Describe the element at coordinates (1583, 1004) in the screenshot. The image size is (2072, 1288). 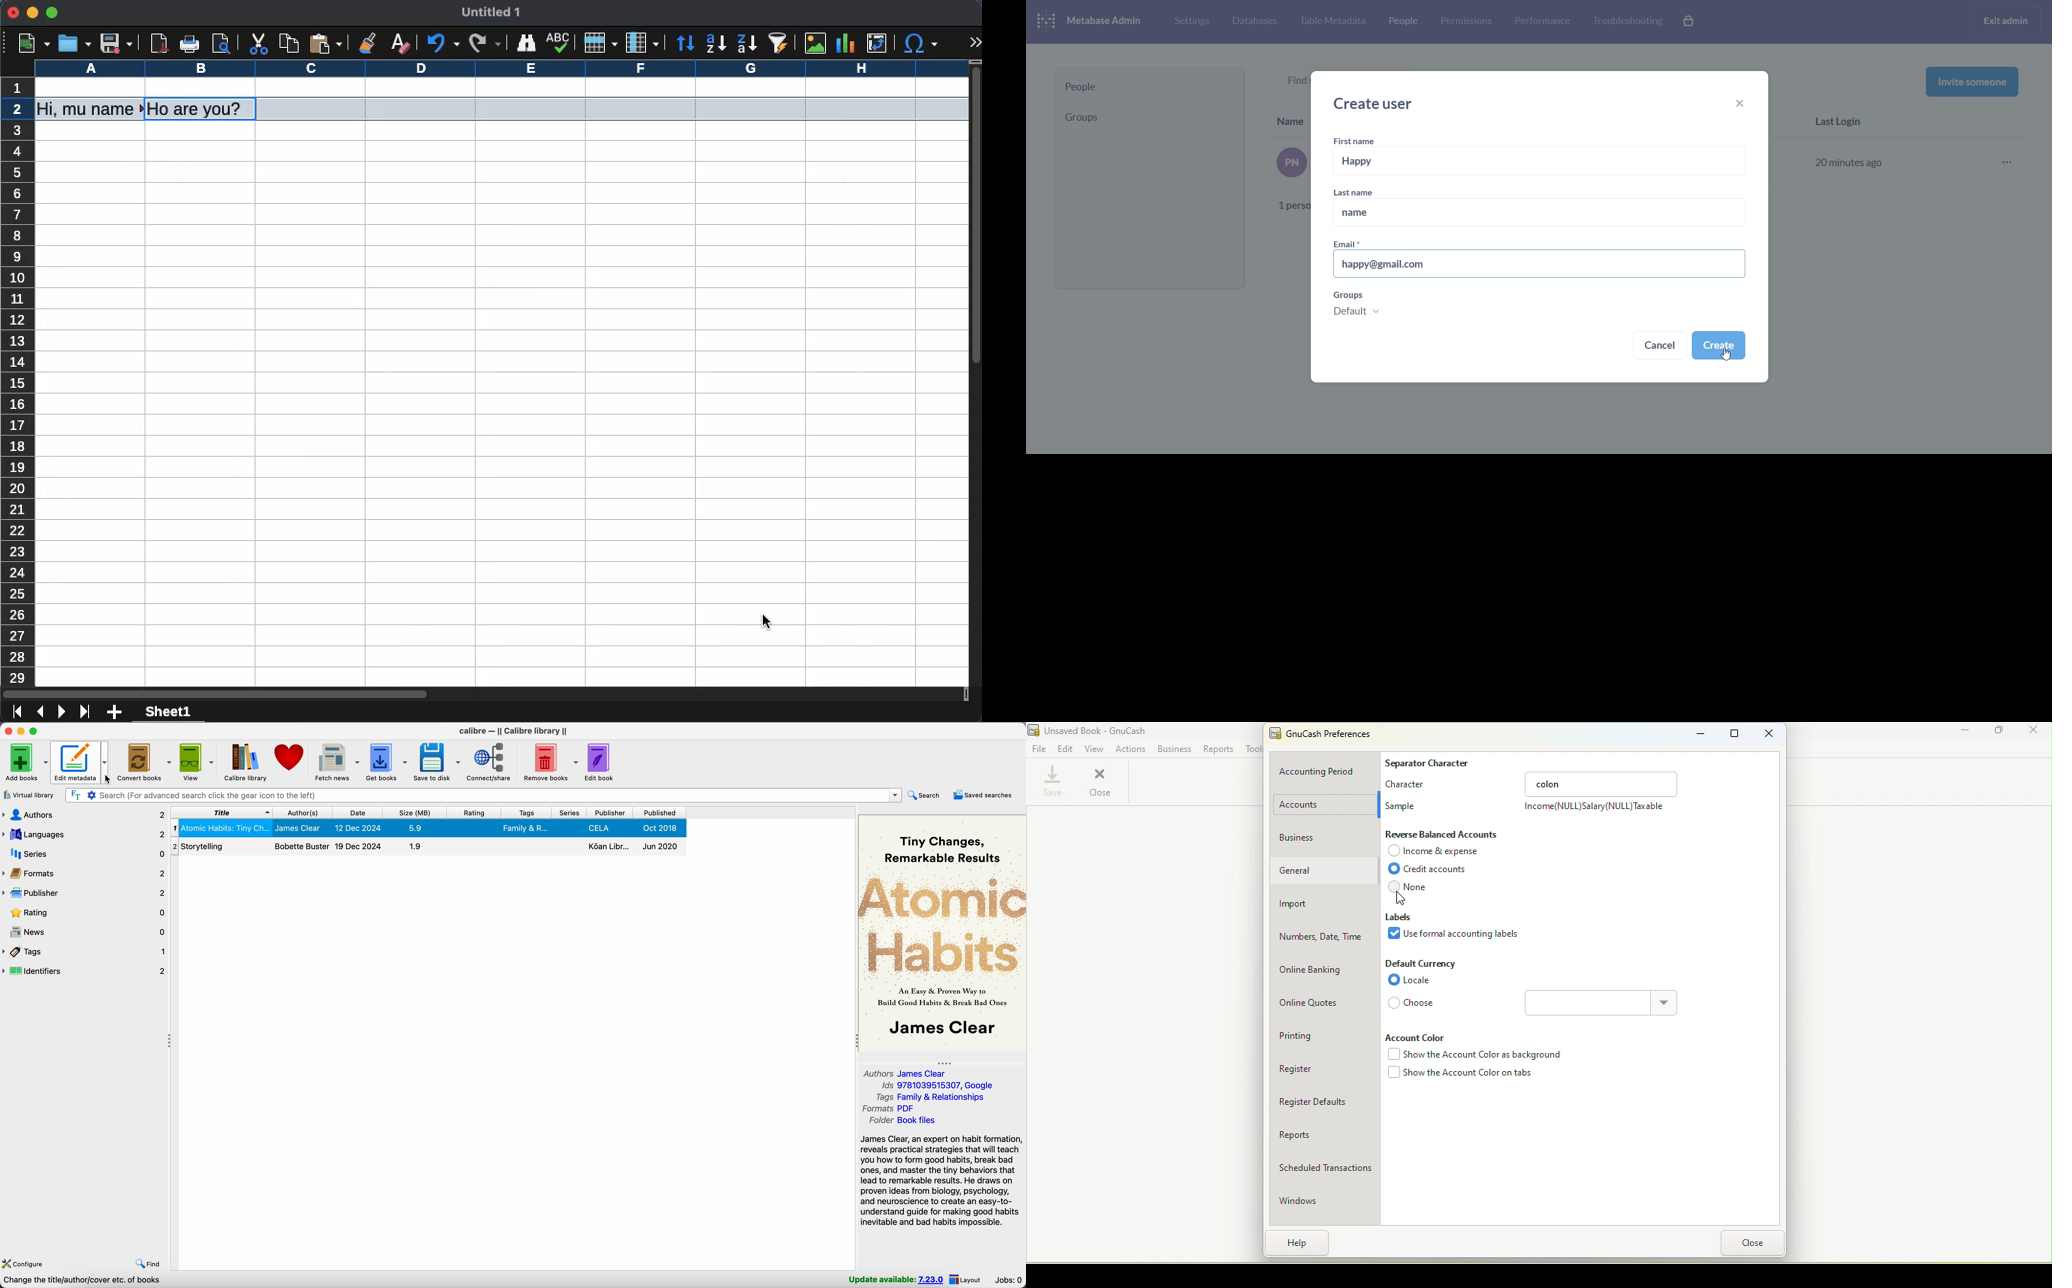
I see `Text box` at that location.